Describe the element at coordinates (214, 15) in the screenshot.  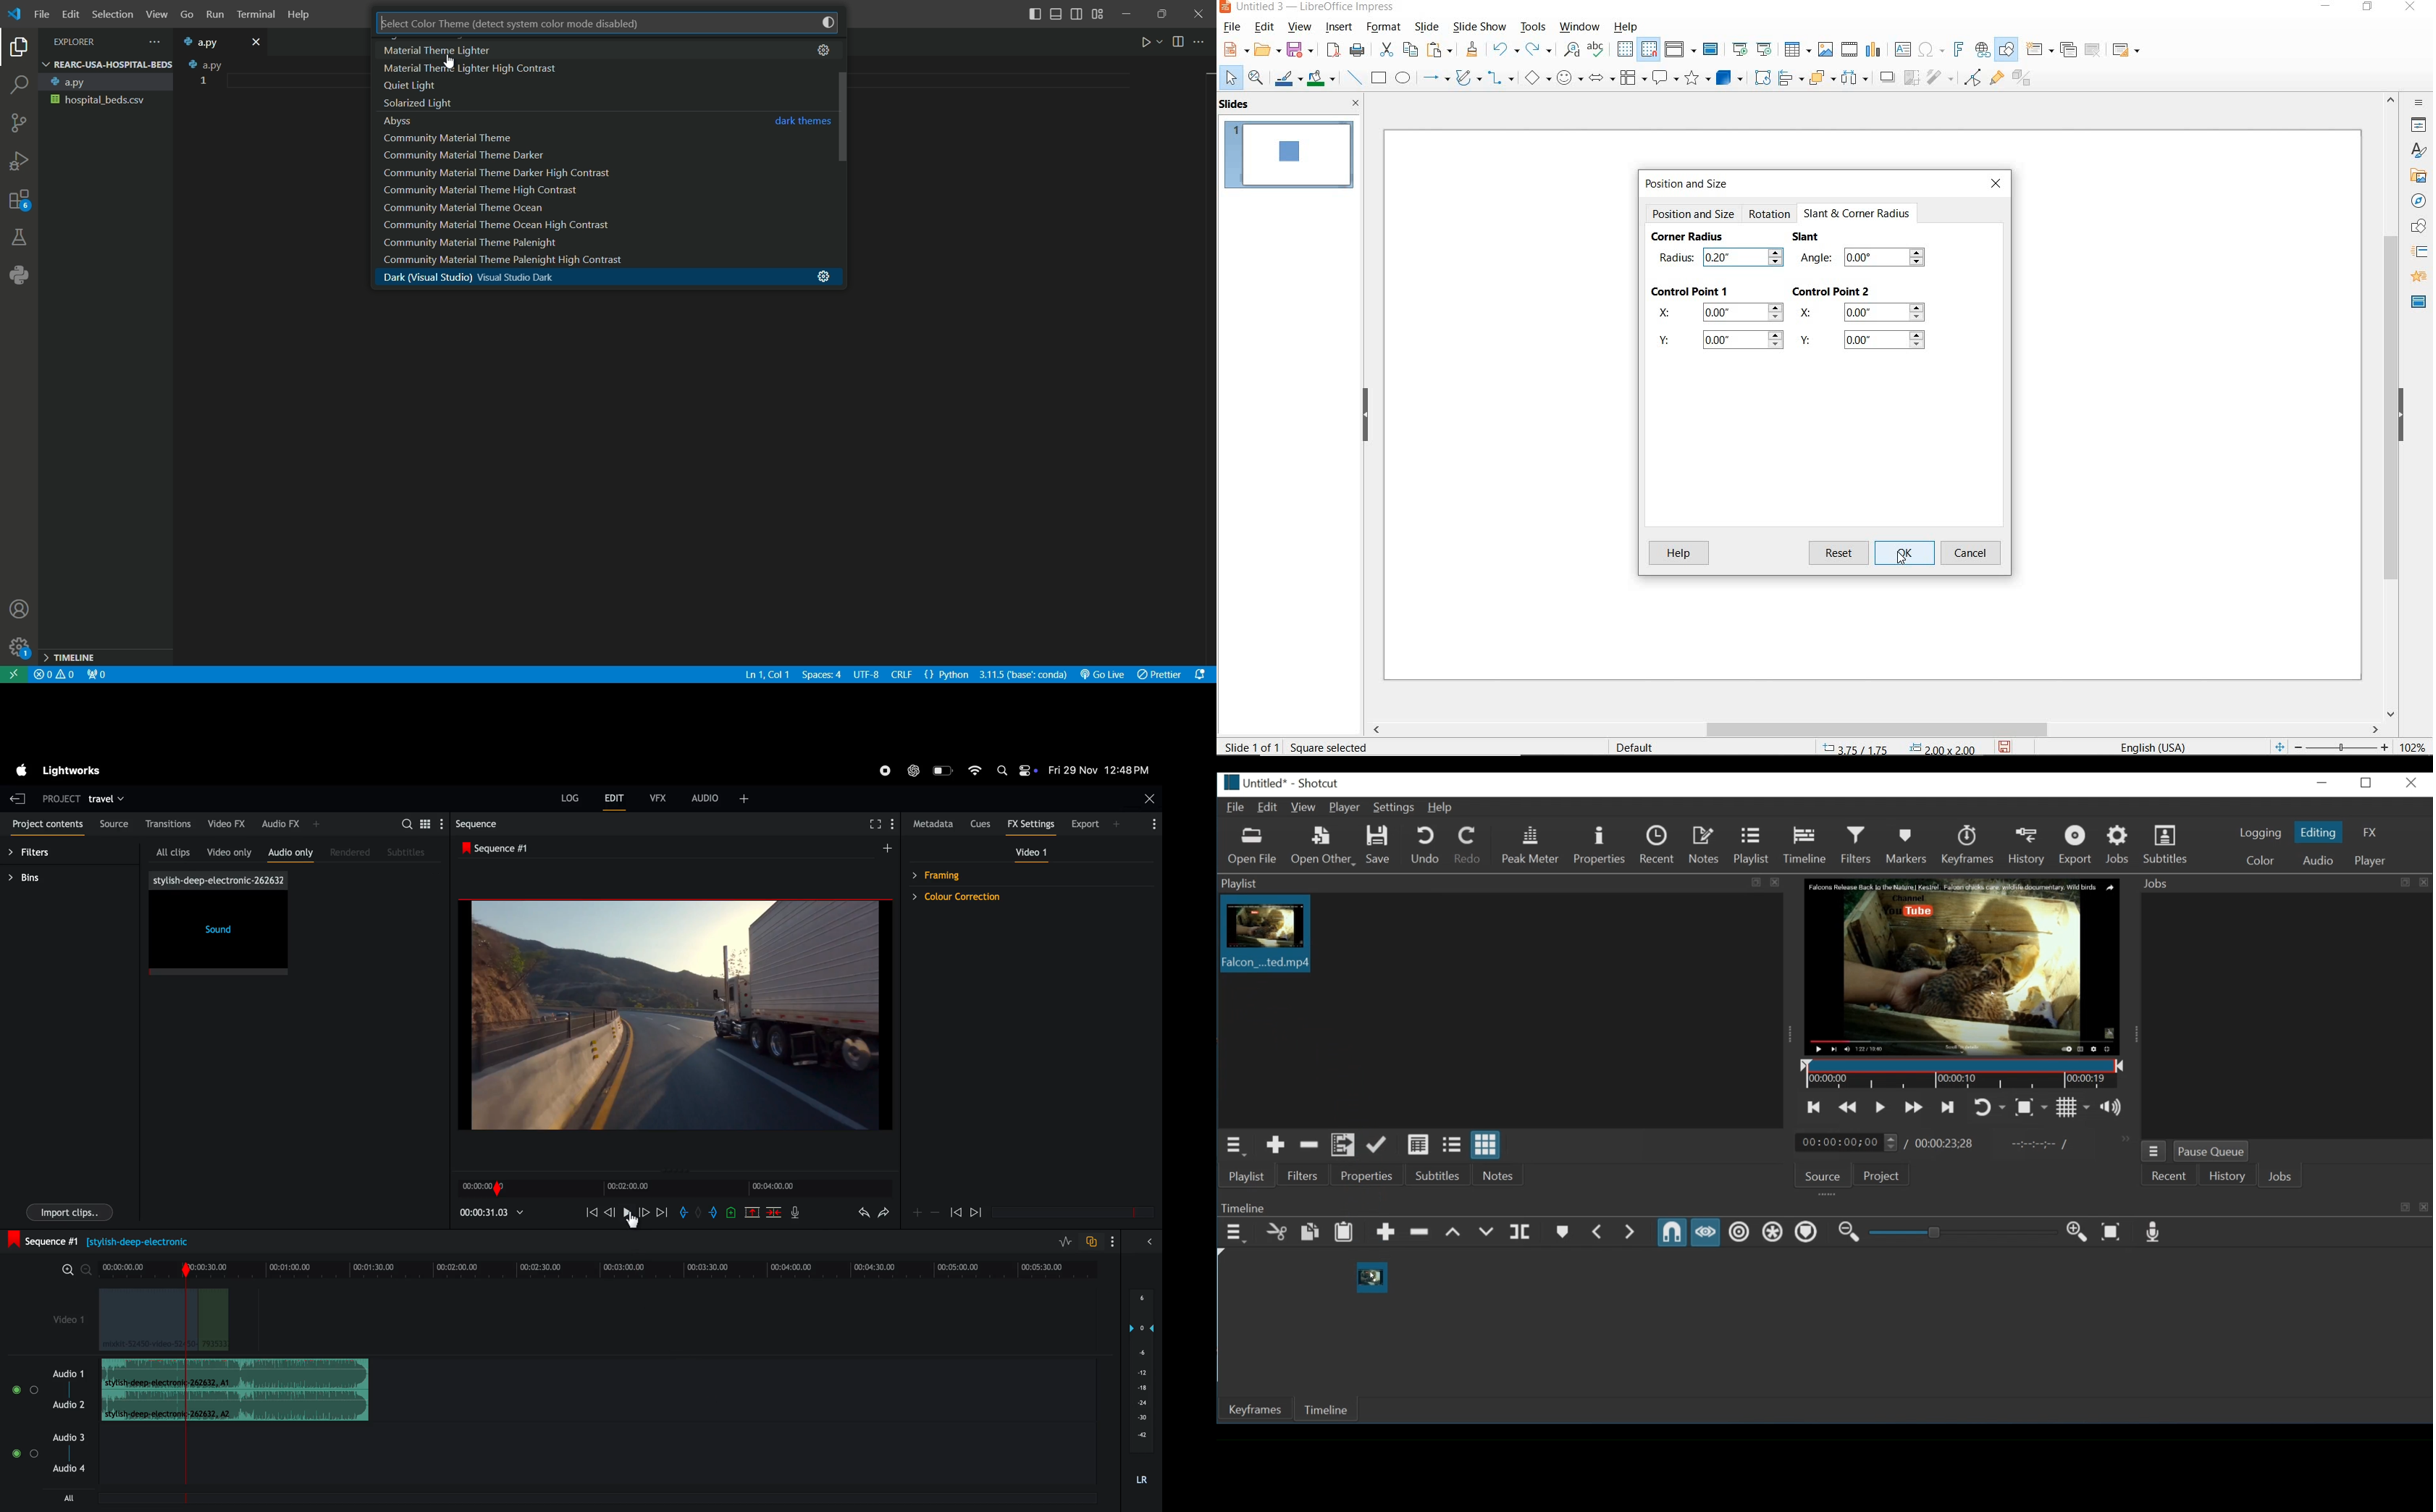
I see `run menu` at that location.